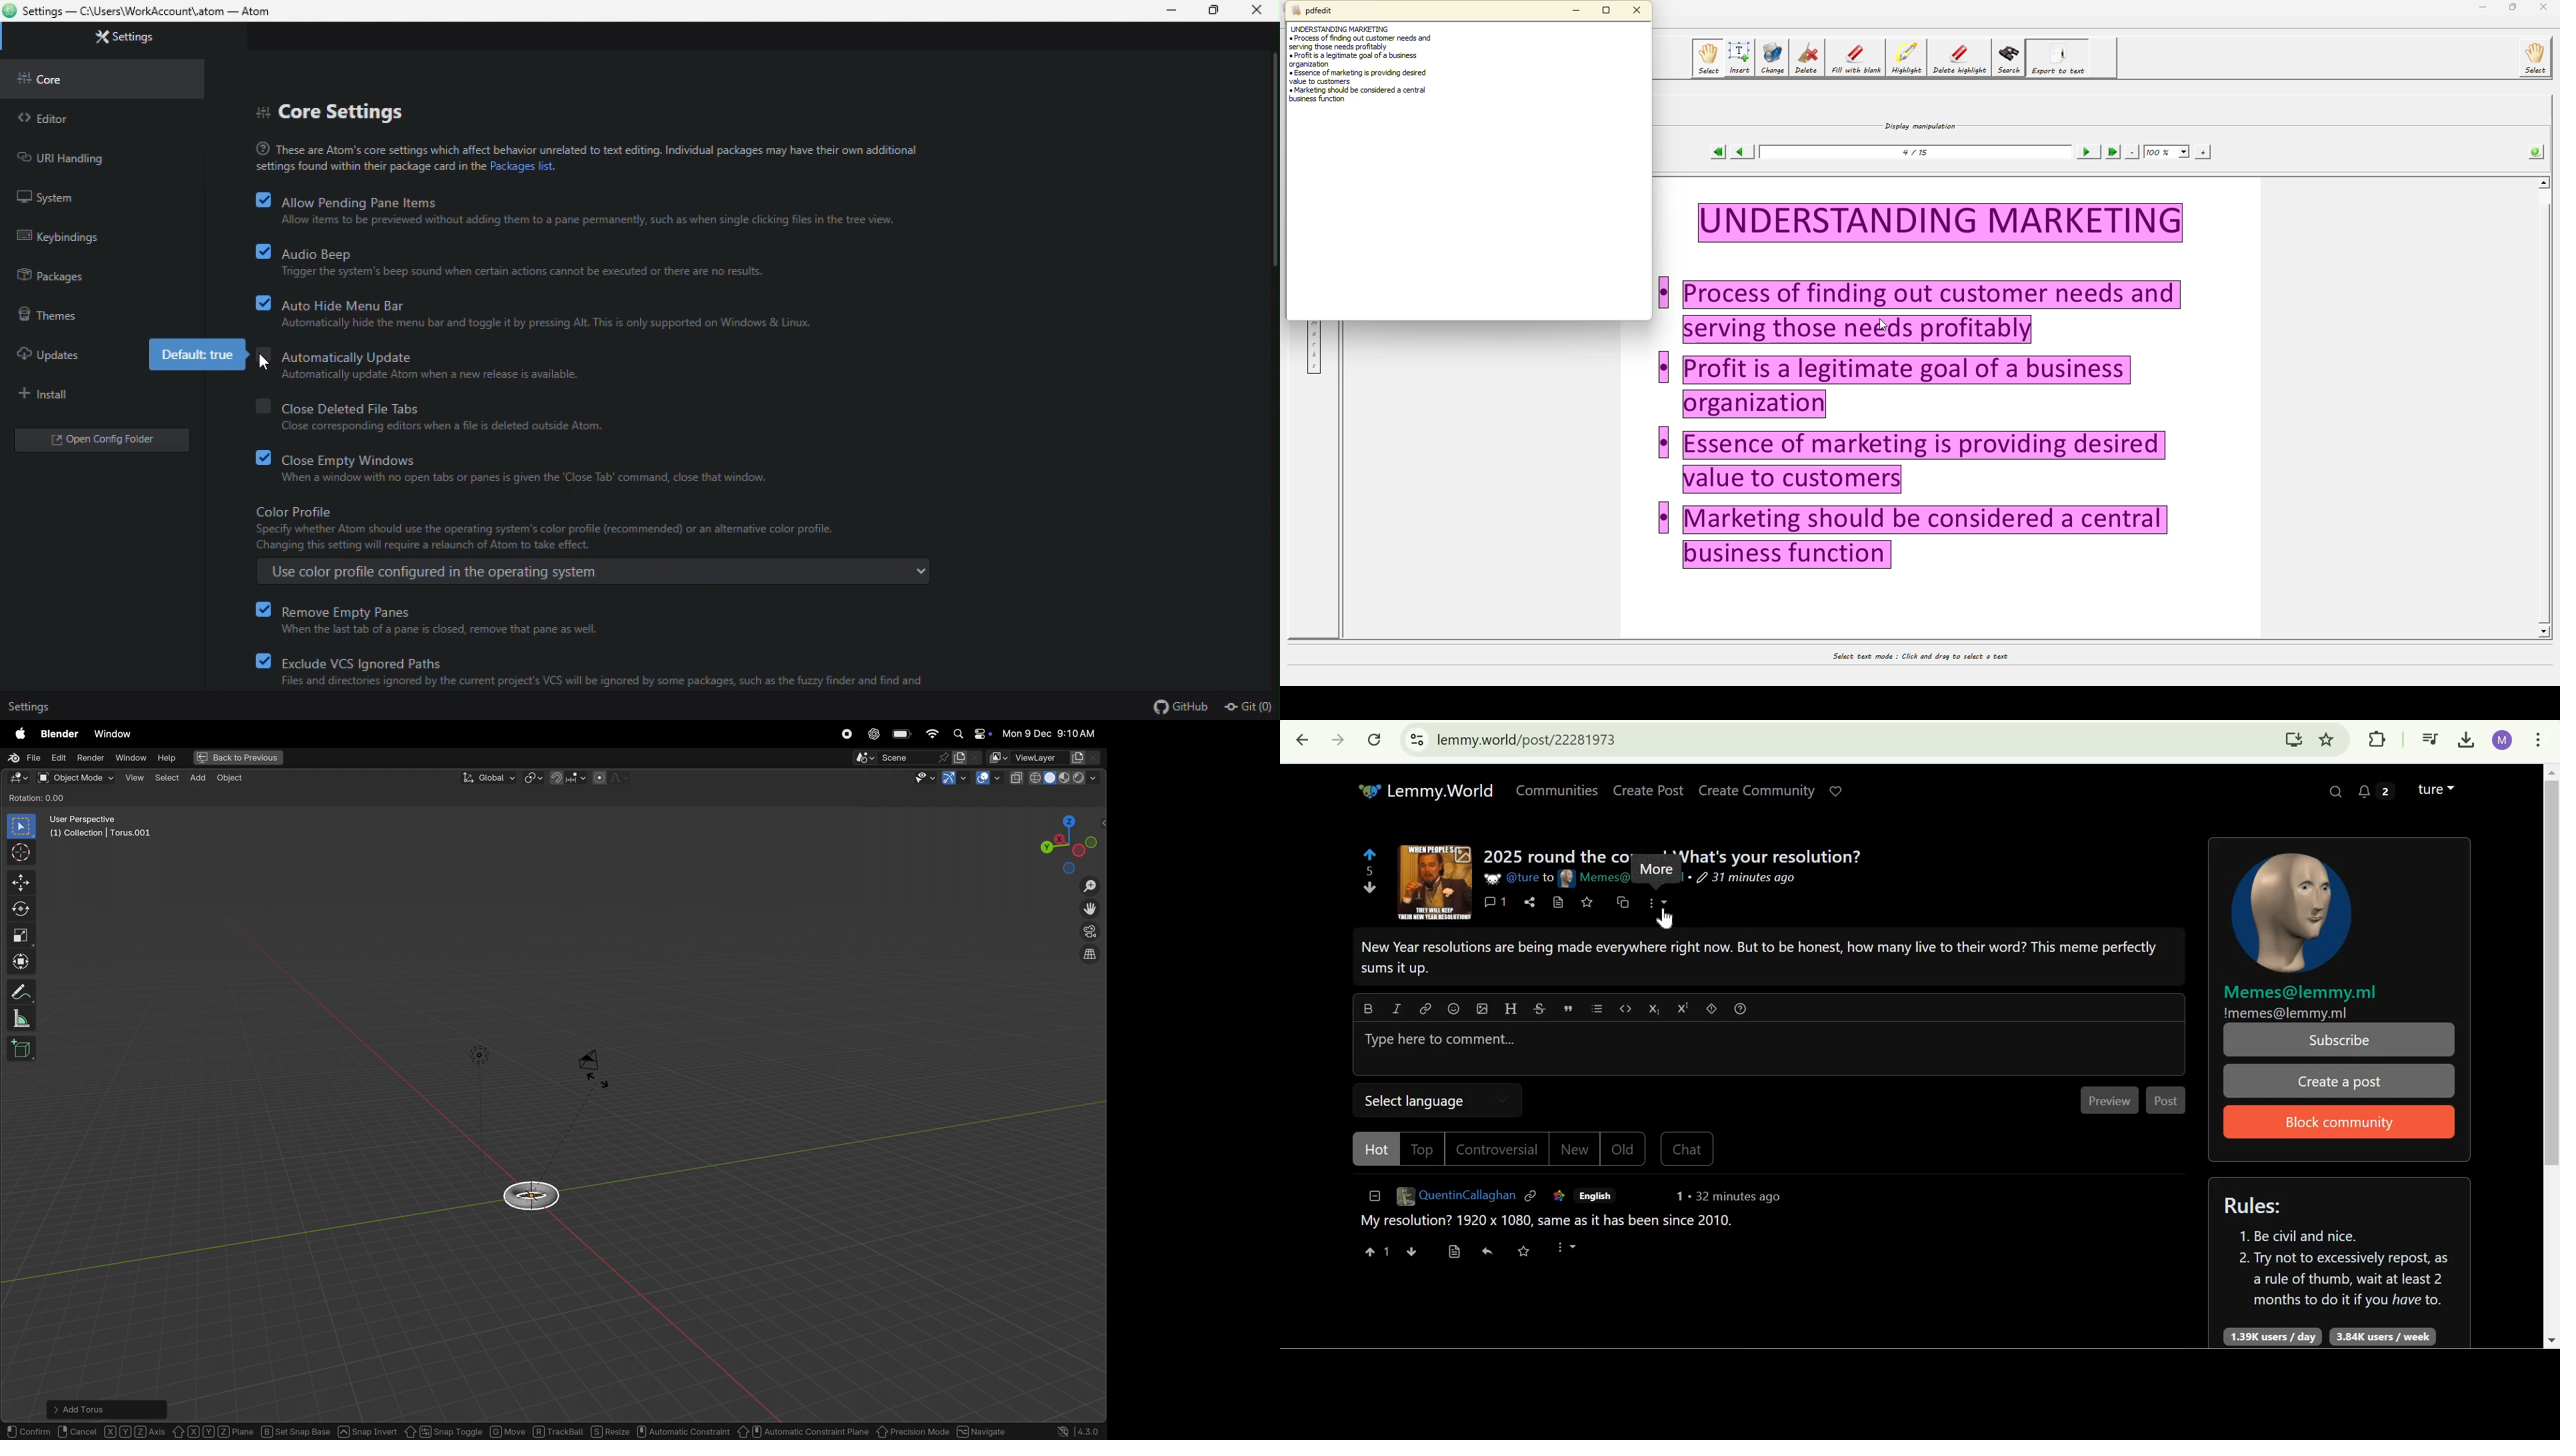 The height and width of the screenshot is (1456, 2576). Describe the element at coordinates (165, 758) in the screenshot. I see `Hlep` at that location.